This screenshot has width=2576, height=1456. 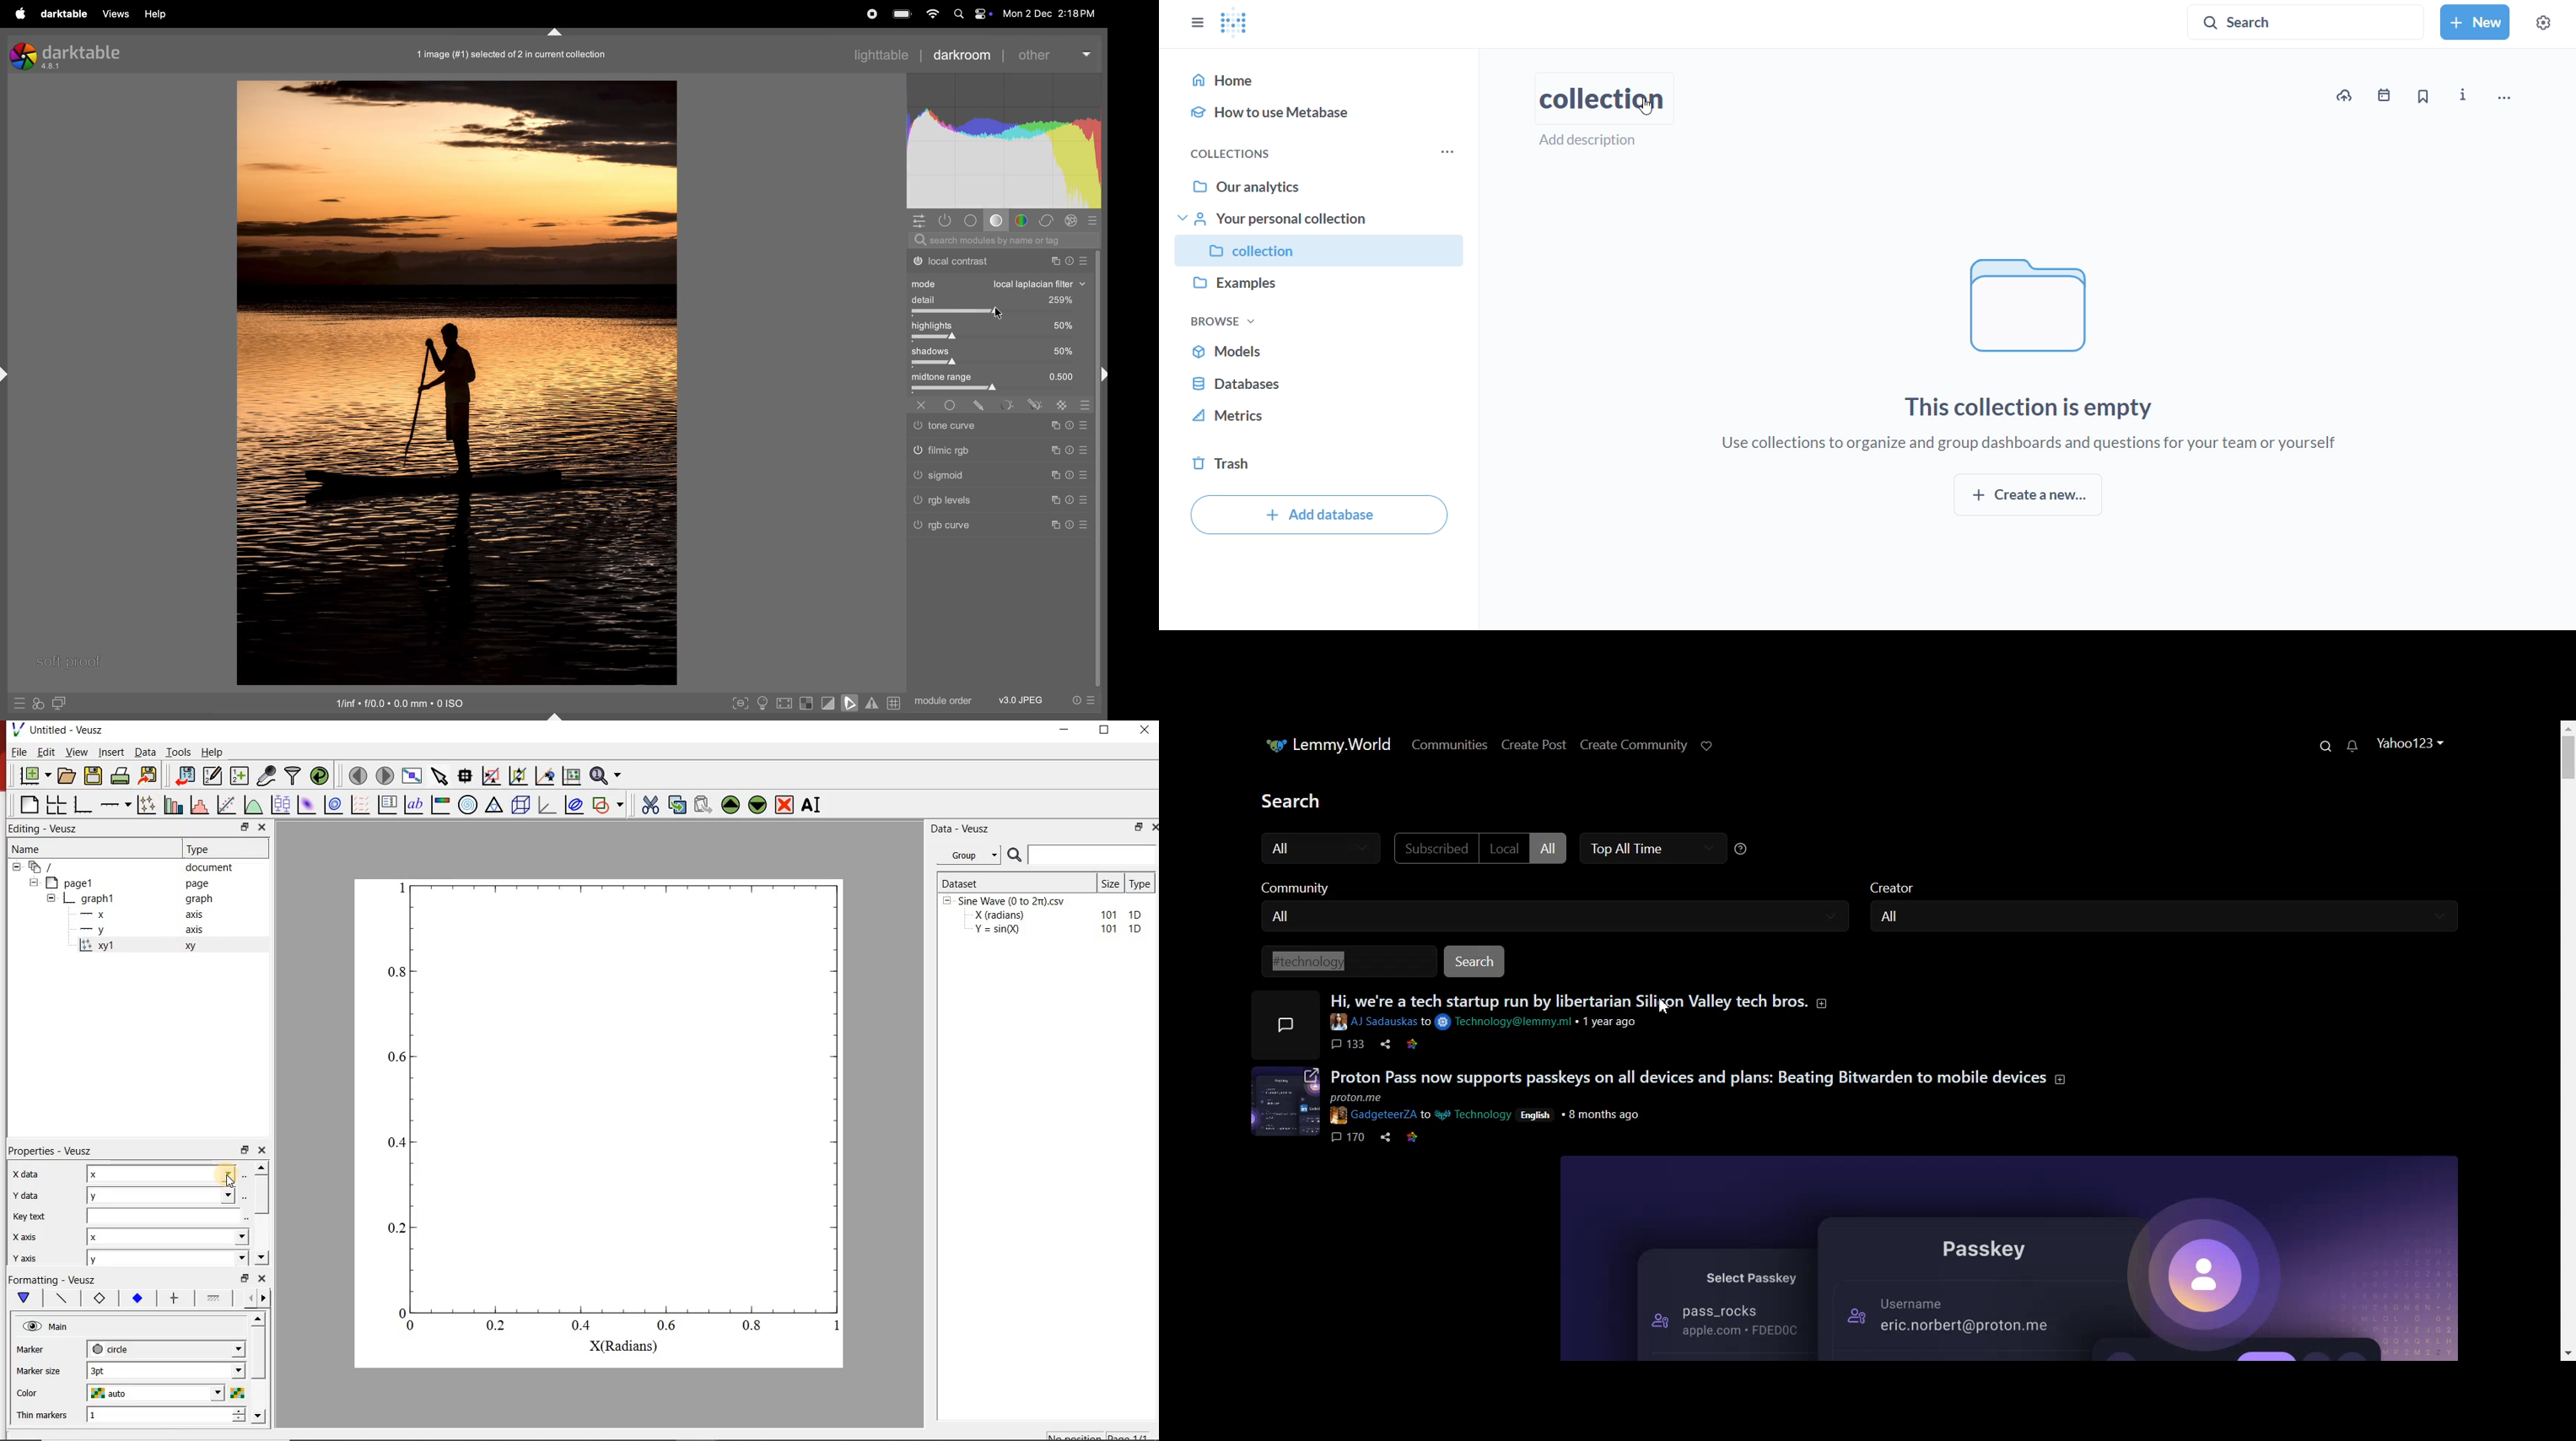 What do you see at coordinates (2032, 444) in the screenshot?
I see `use collections to organize and group dashboards and questions for your team or yourself` at bounding box center [2032, 444].